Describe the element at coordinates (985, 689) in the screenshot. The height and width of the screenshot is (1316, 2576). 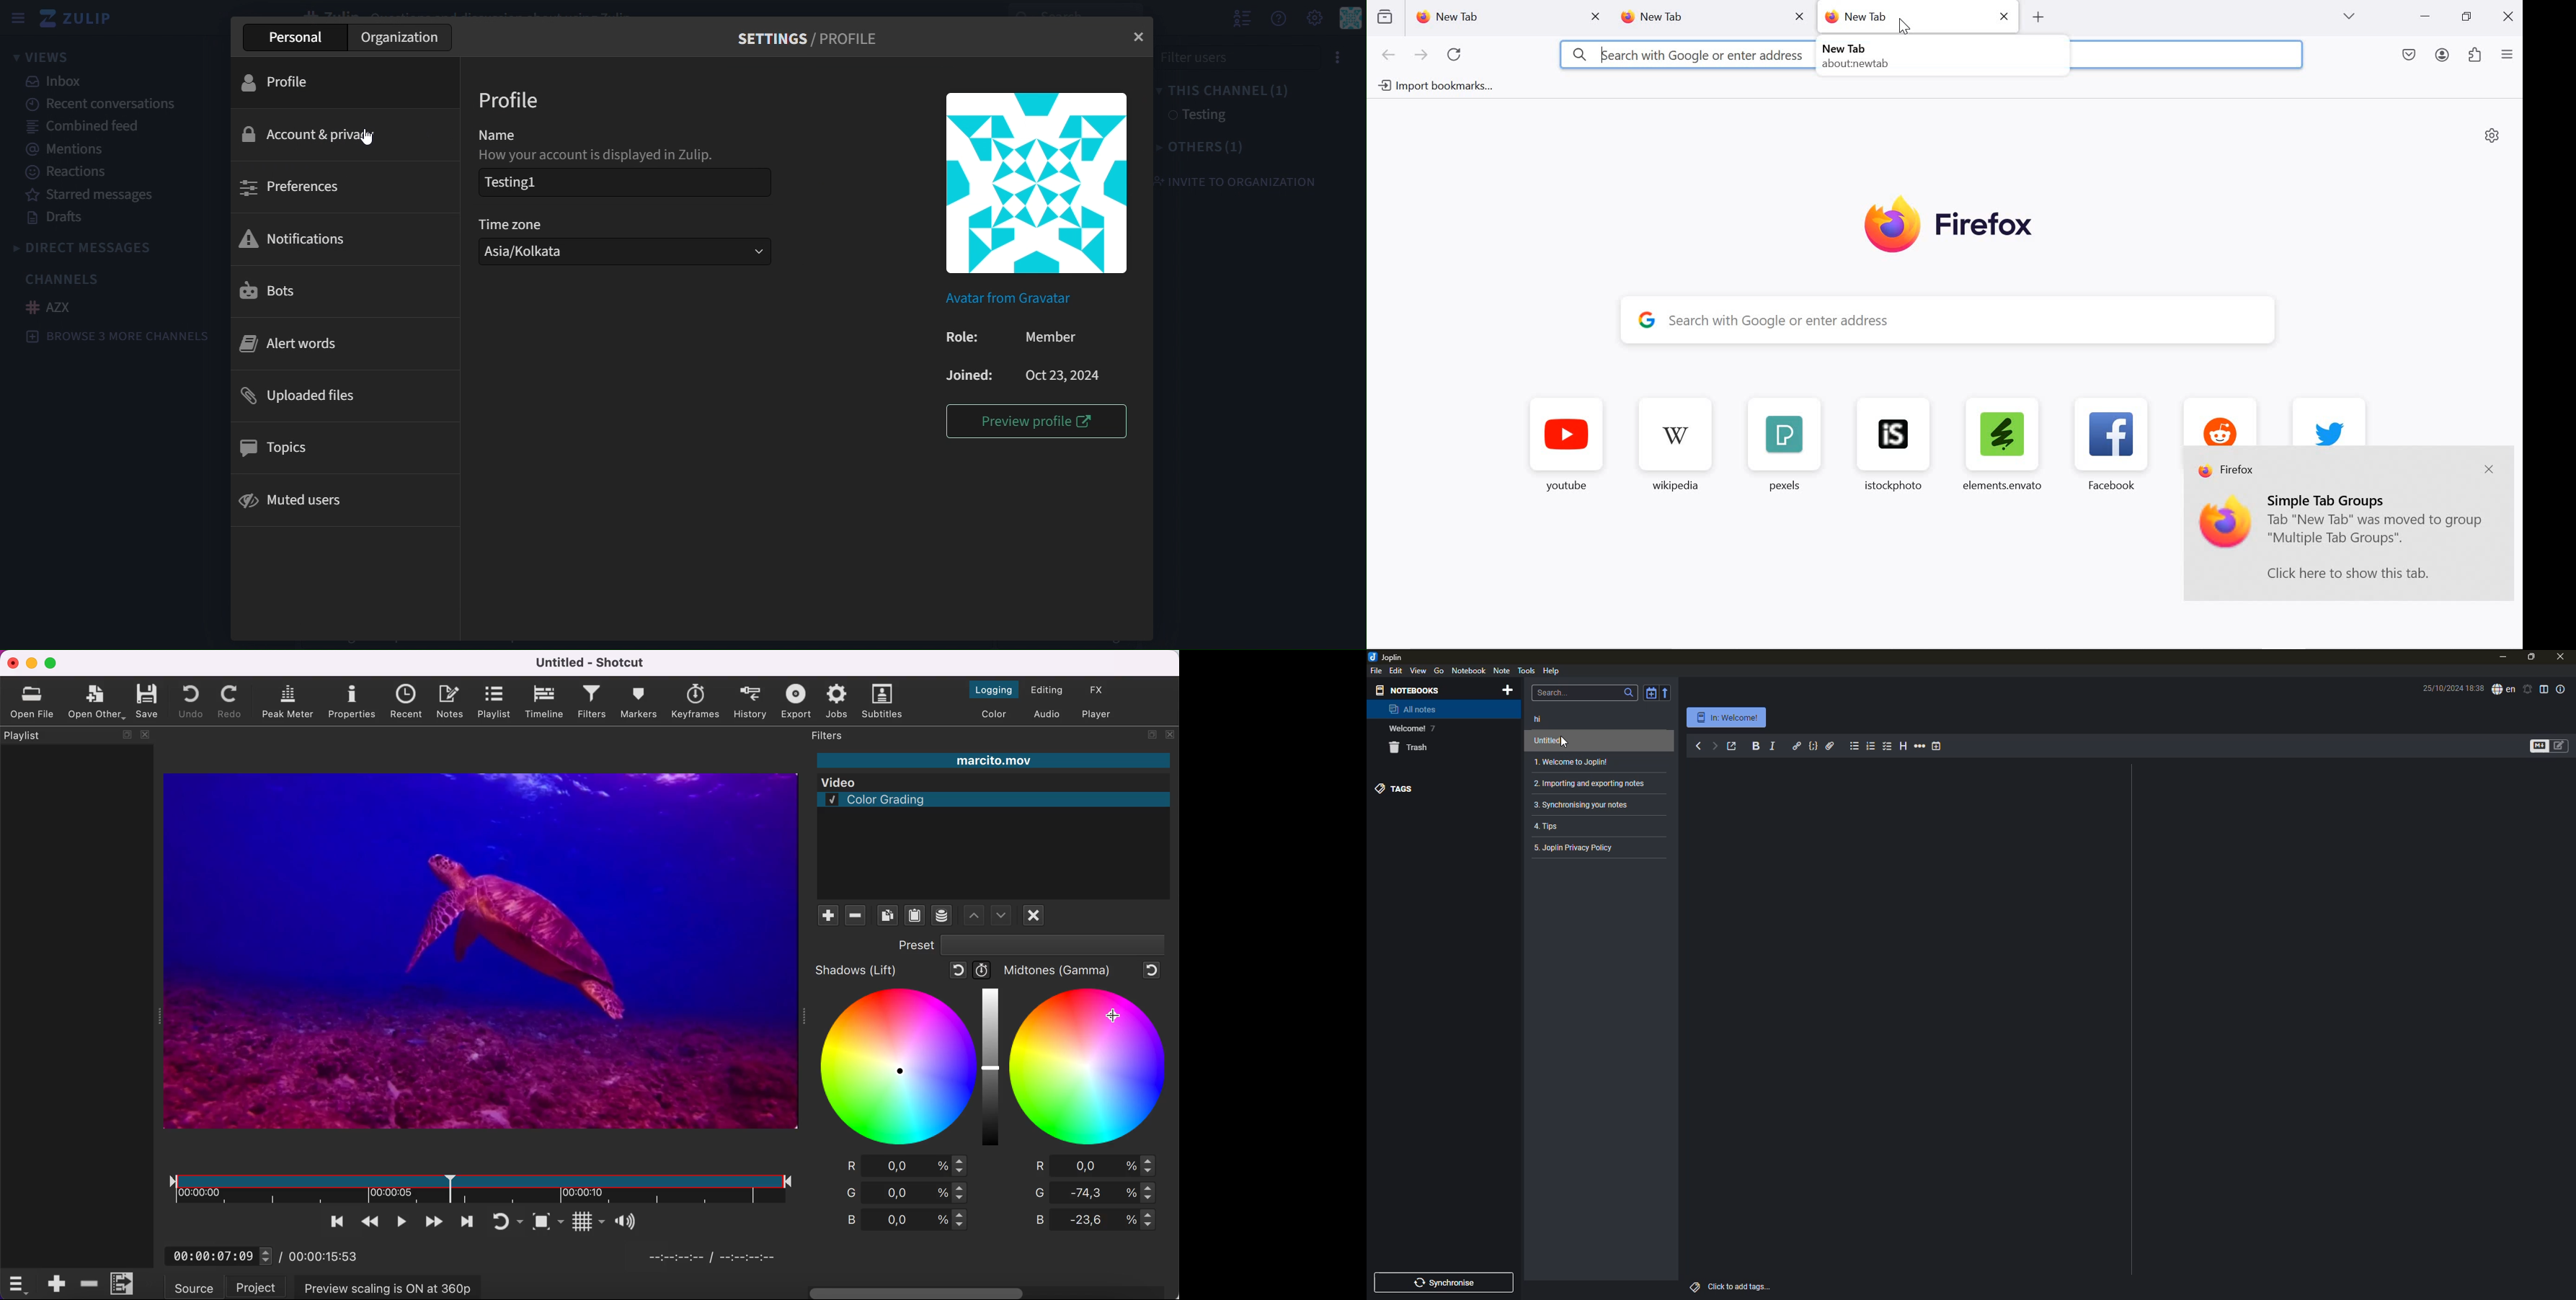
I see `switch to the logging layout` at that location.